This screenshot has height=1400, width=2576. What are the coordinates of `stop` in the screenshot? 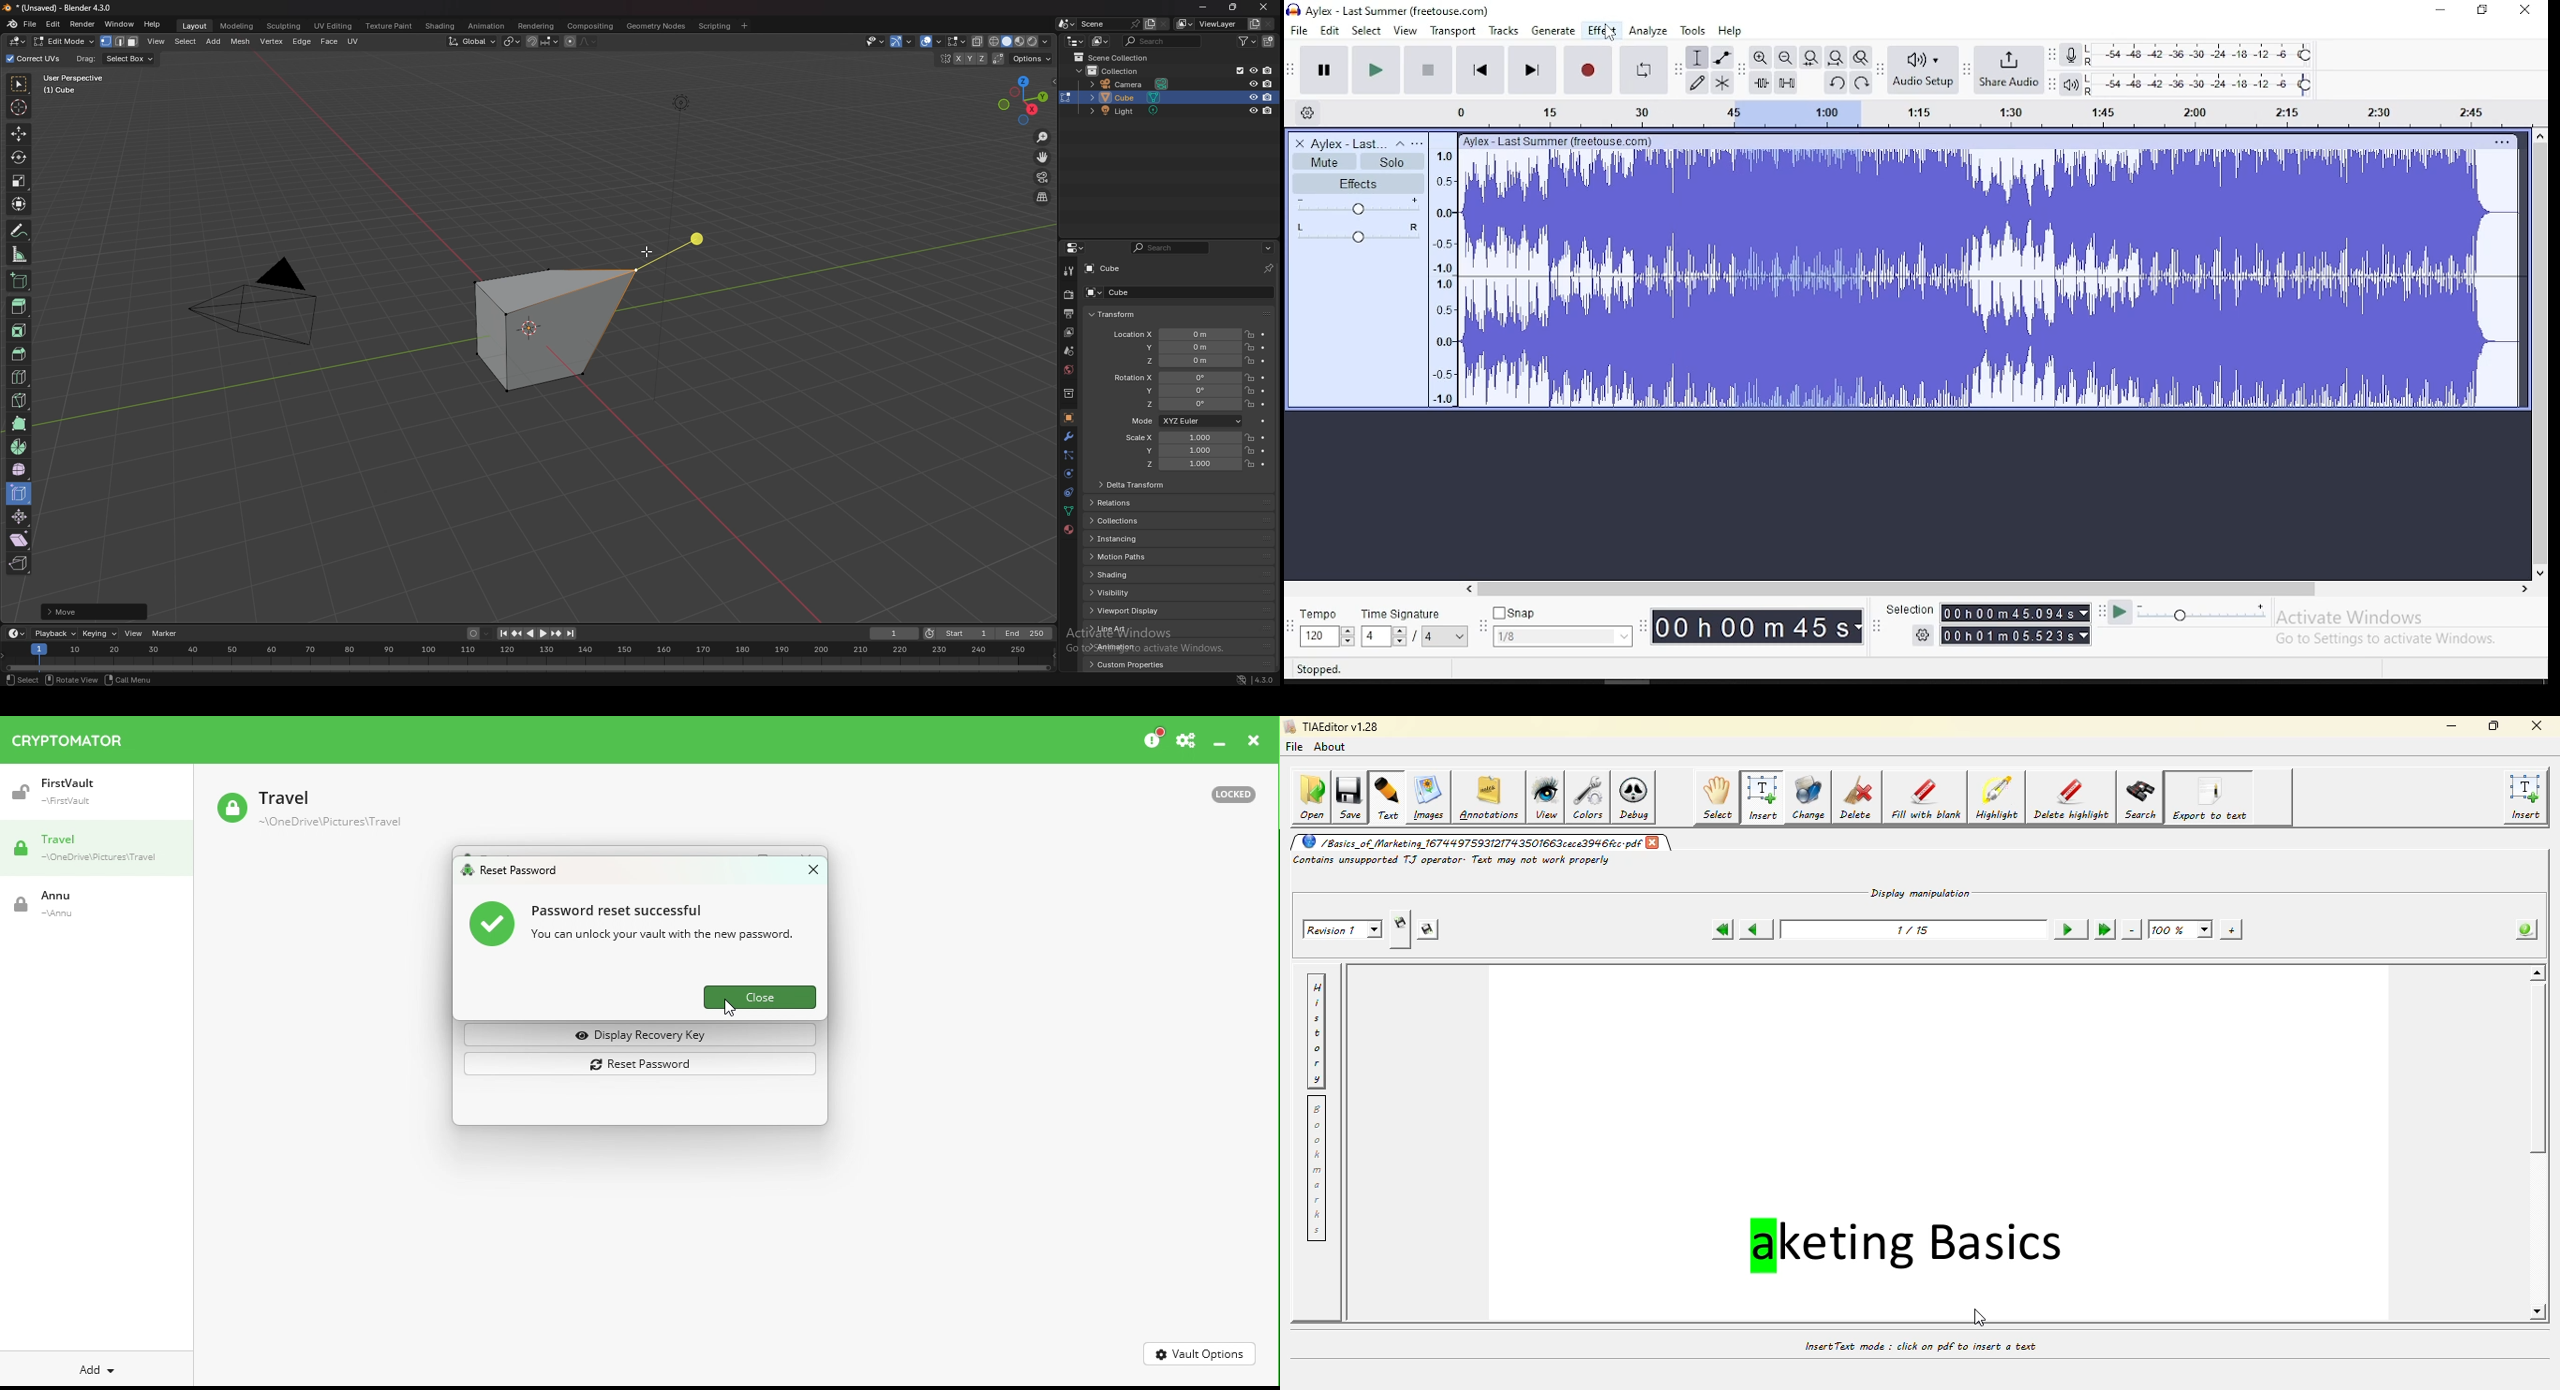 It's located at (1428, 70).